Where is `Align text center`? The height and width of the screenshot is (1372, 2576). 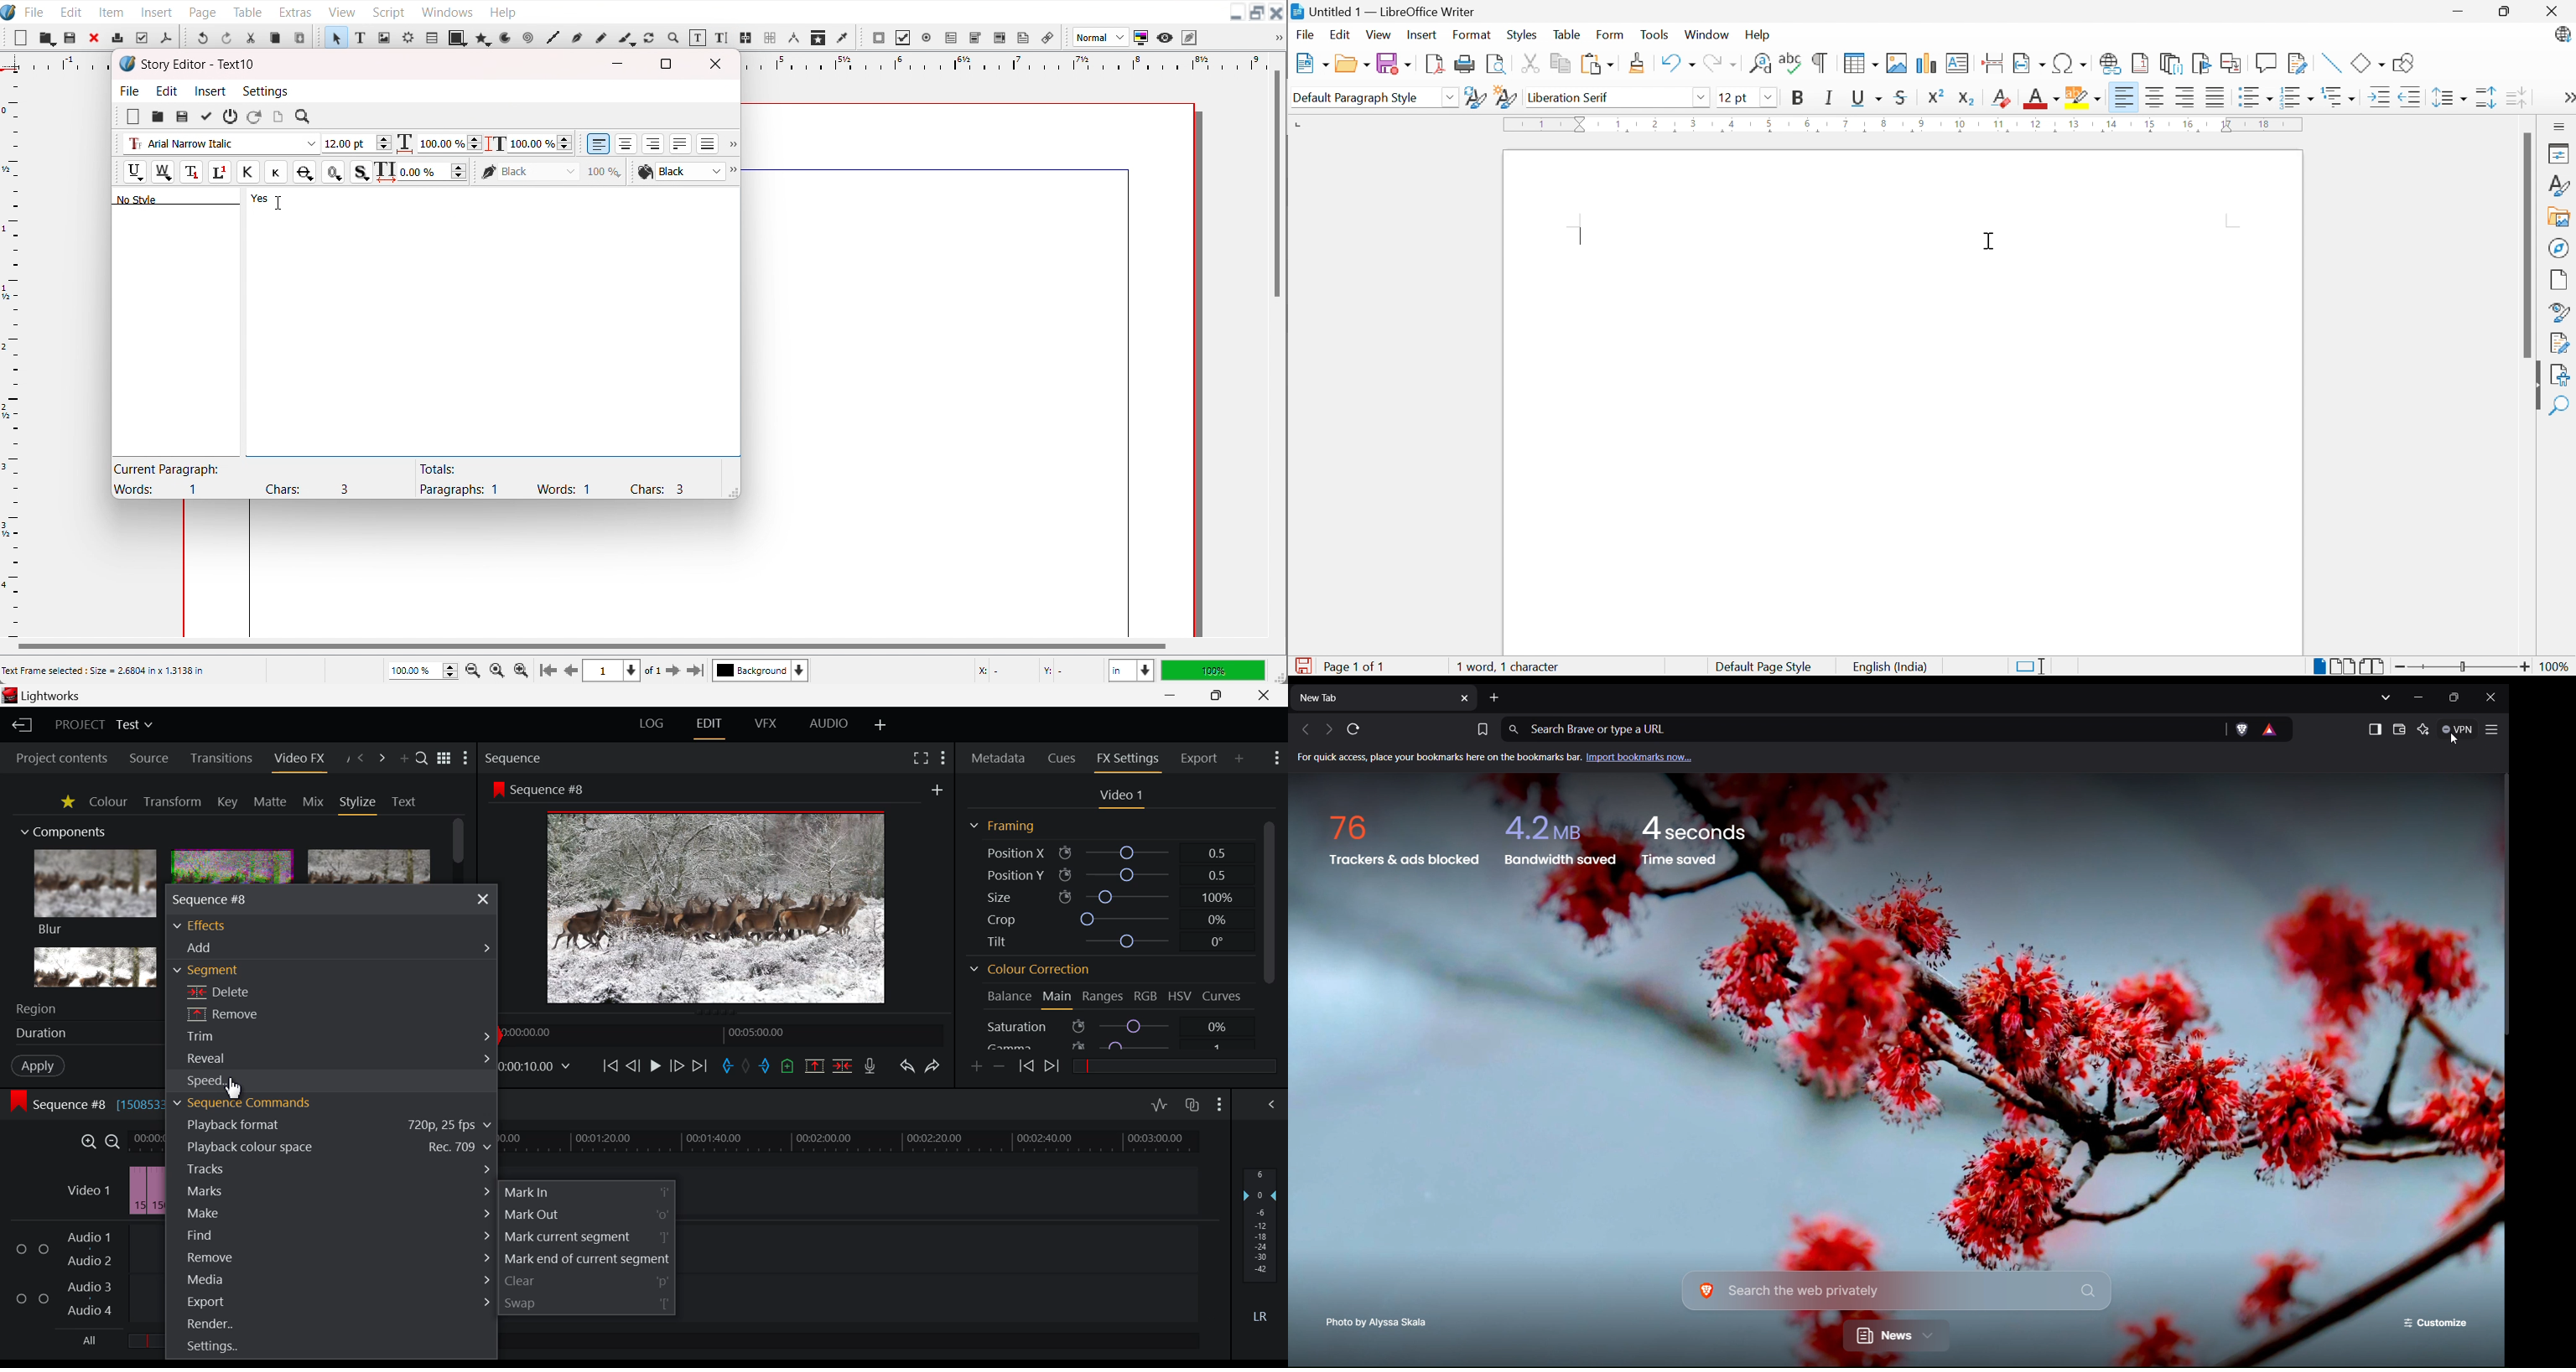
Align text center is located at coordinates (626, 143).